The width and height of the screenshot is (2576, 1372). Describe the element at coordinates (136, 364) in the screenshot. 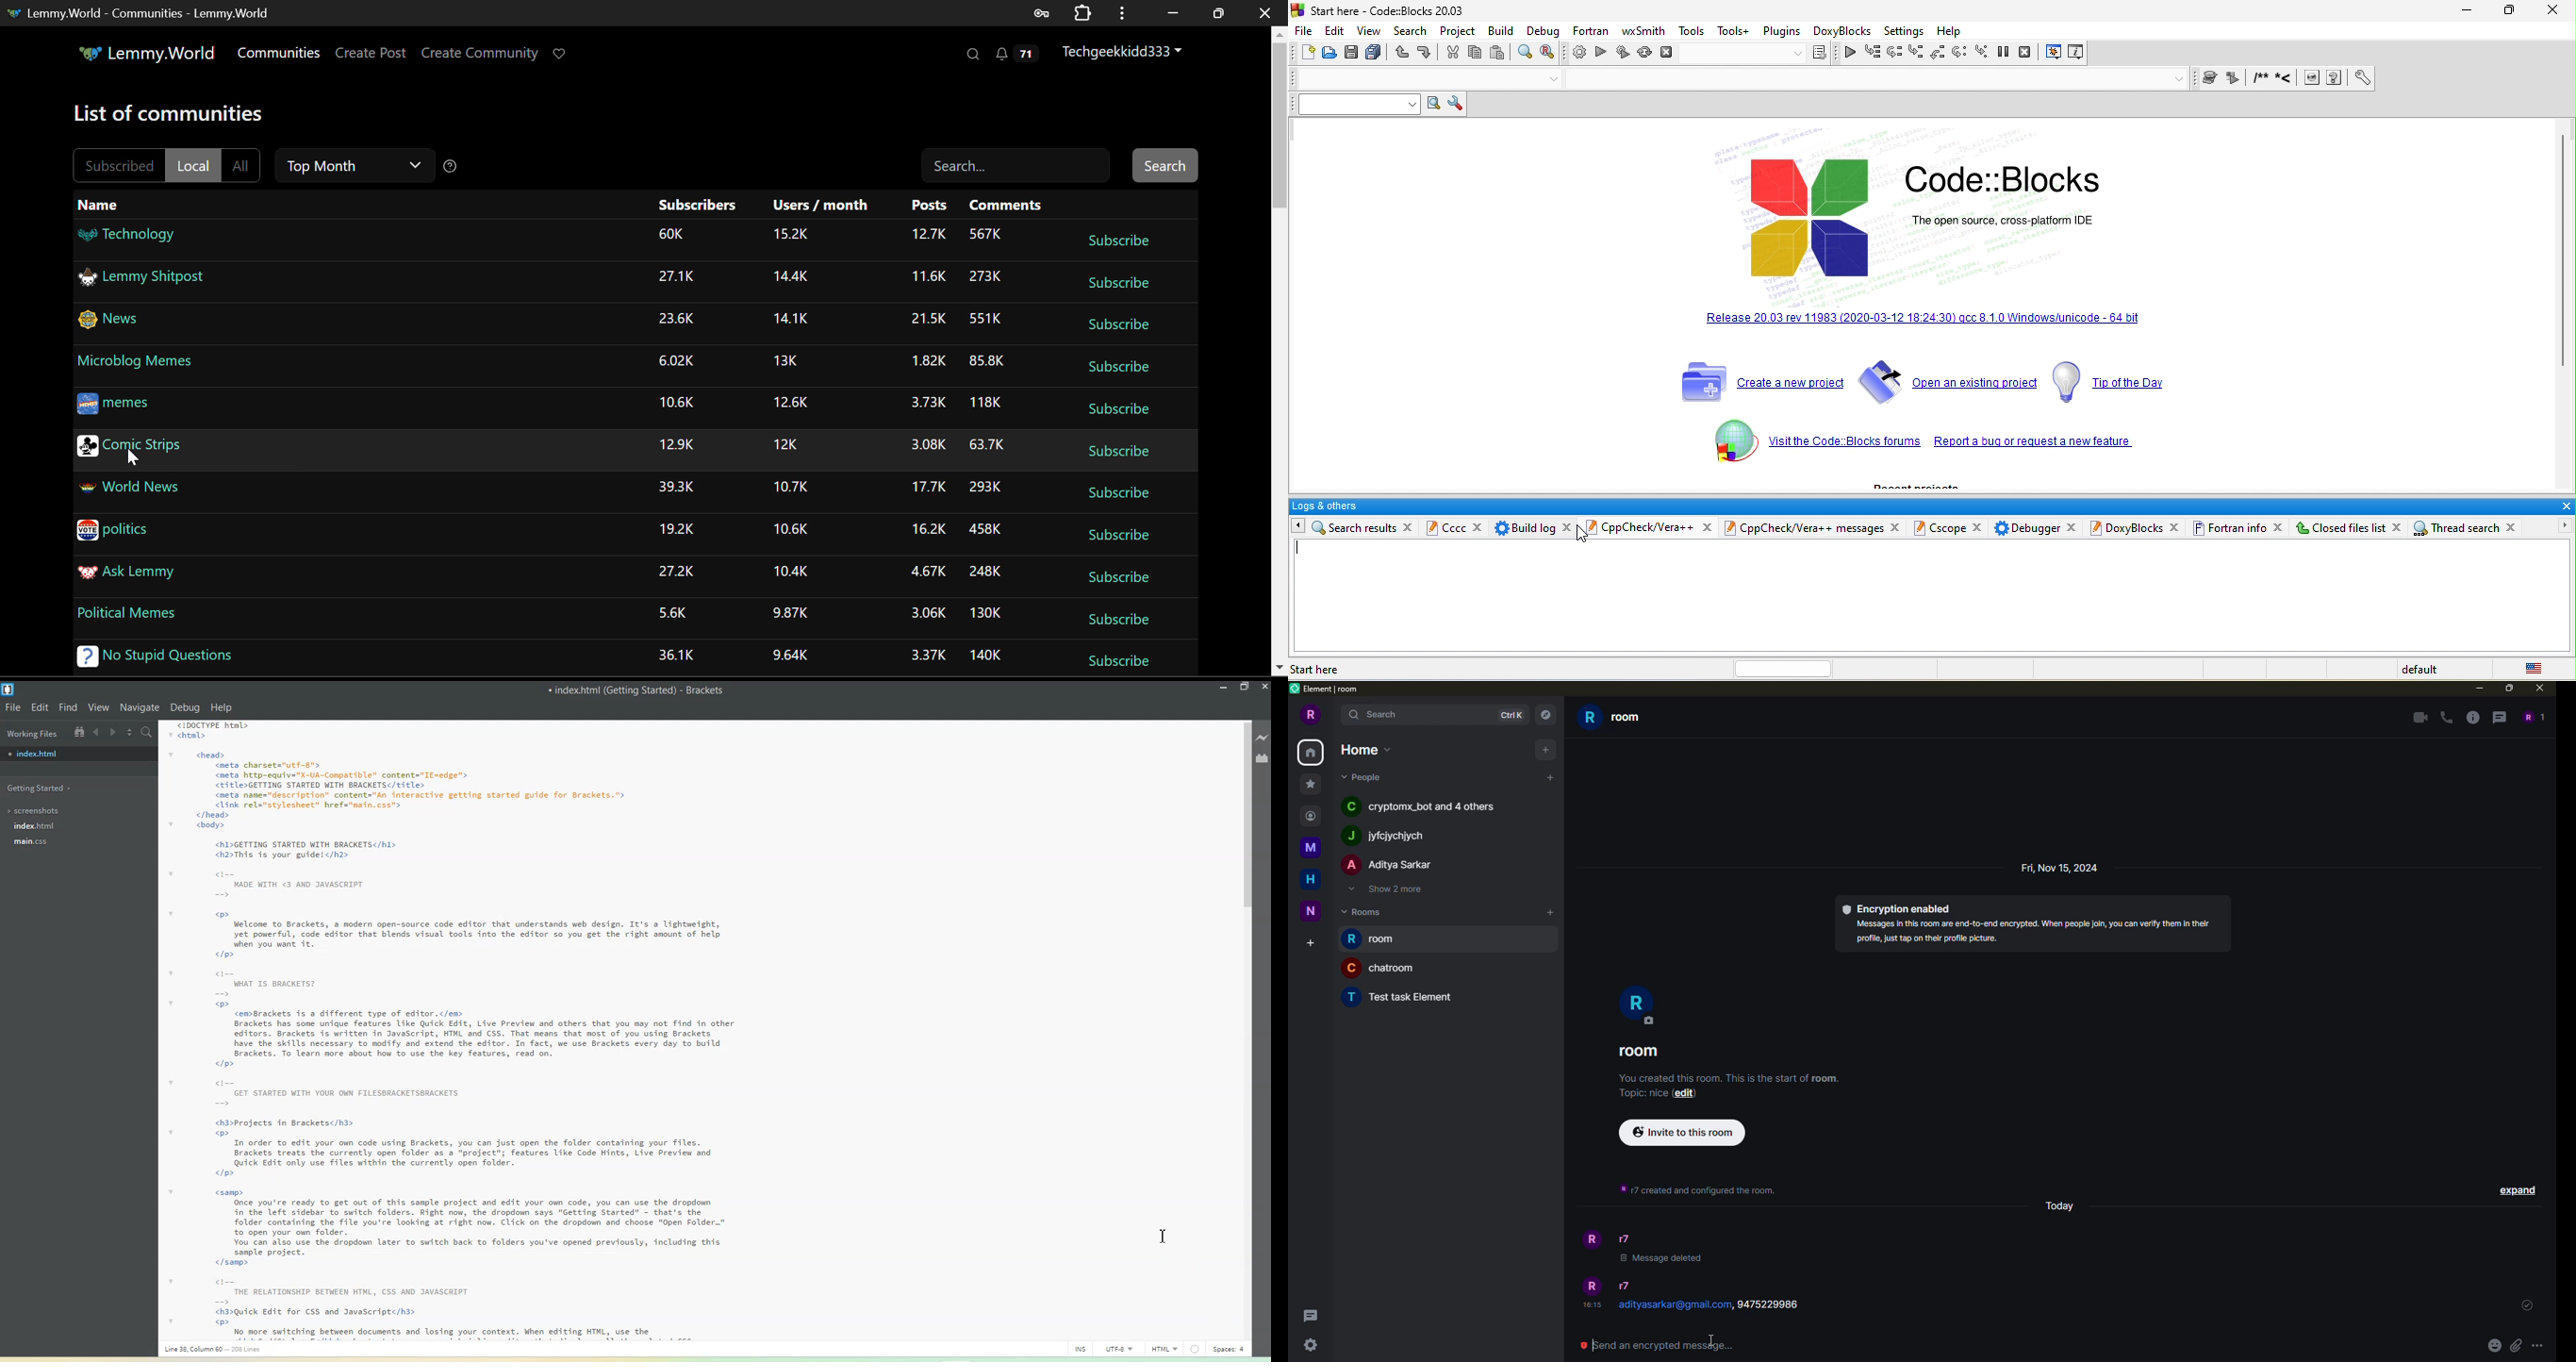

I see `Microblog Memes` at that location.